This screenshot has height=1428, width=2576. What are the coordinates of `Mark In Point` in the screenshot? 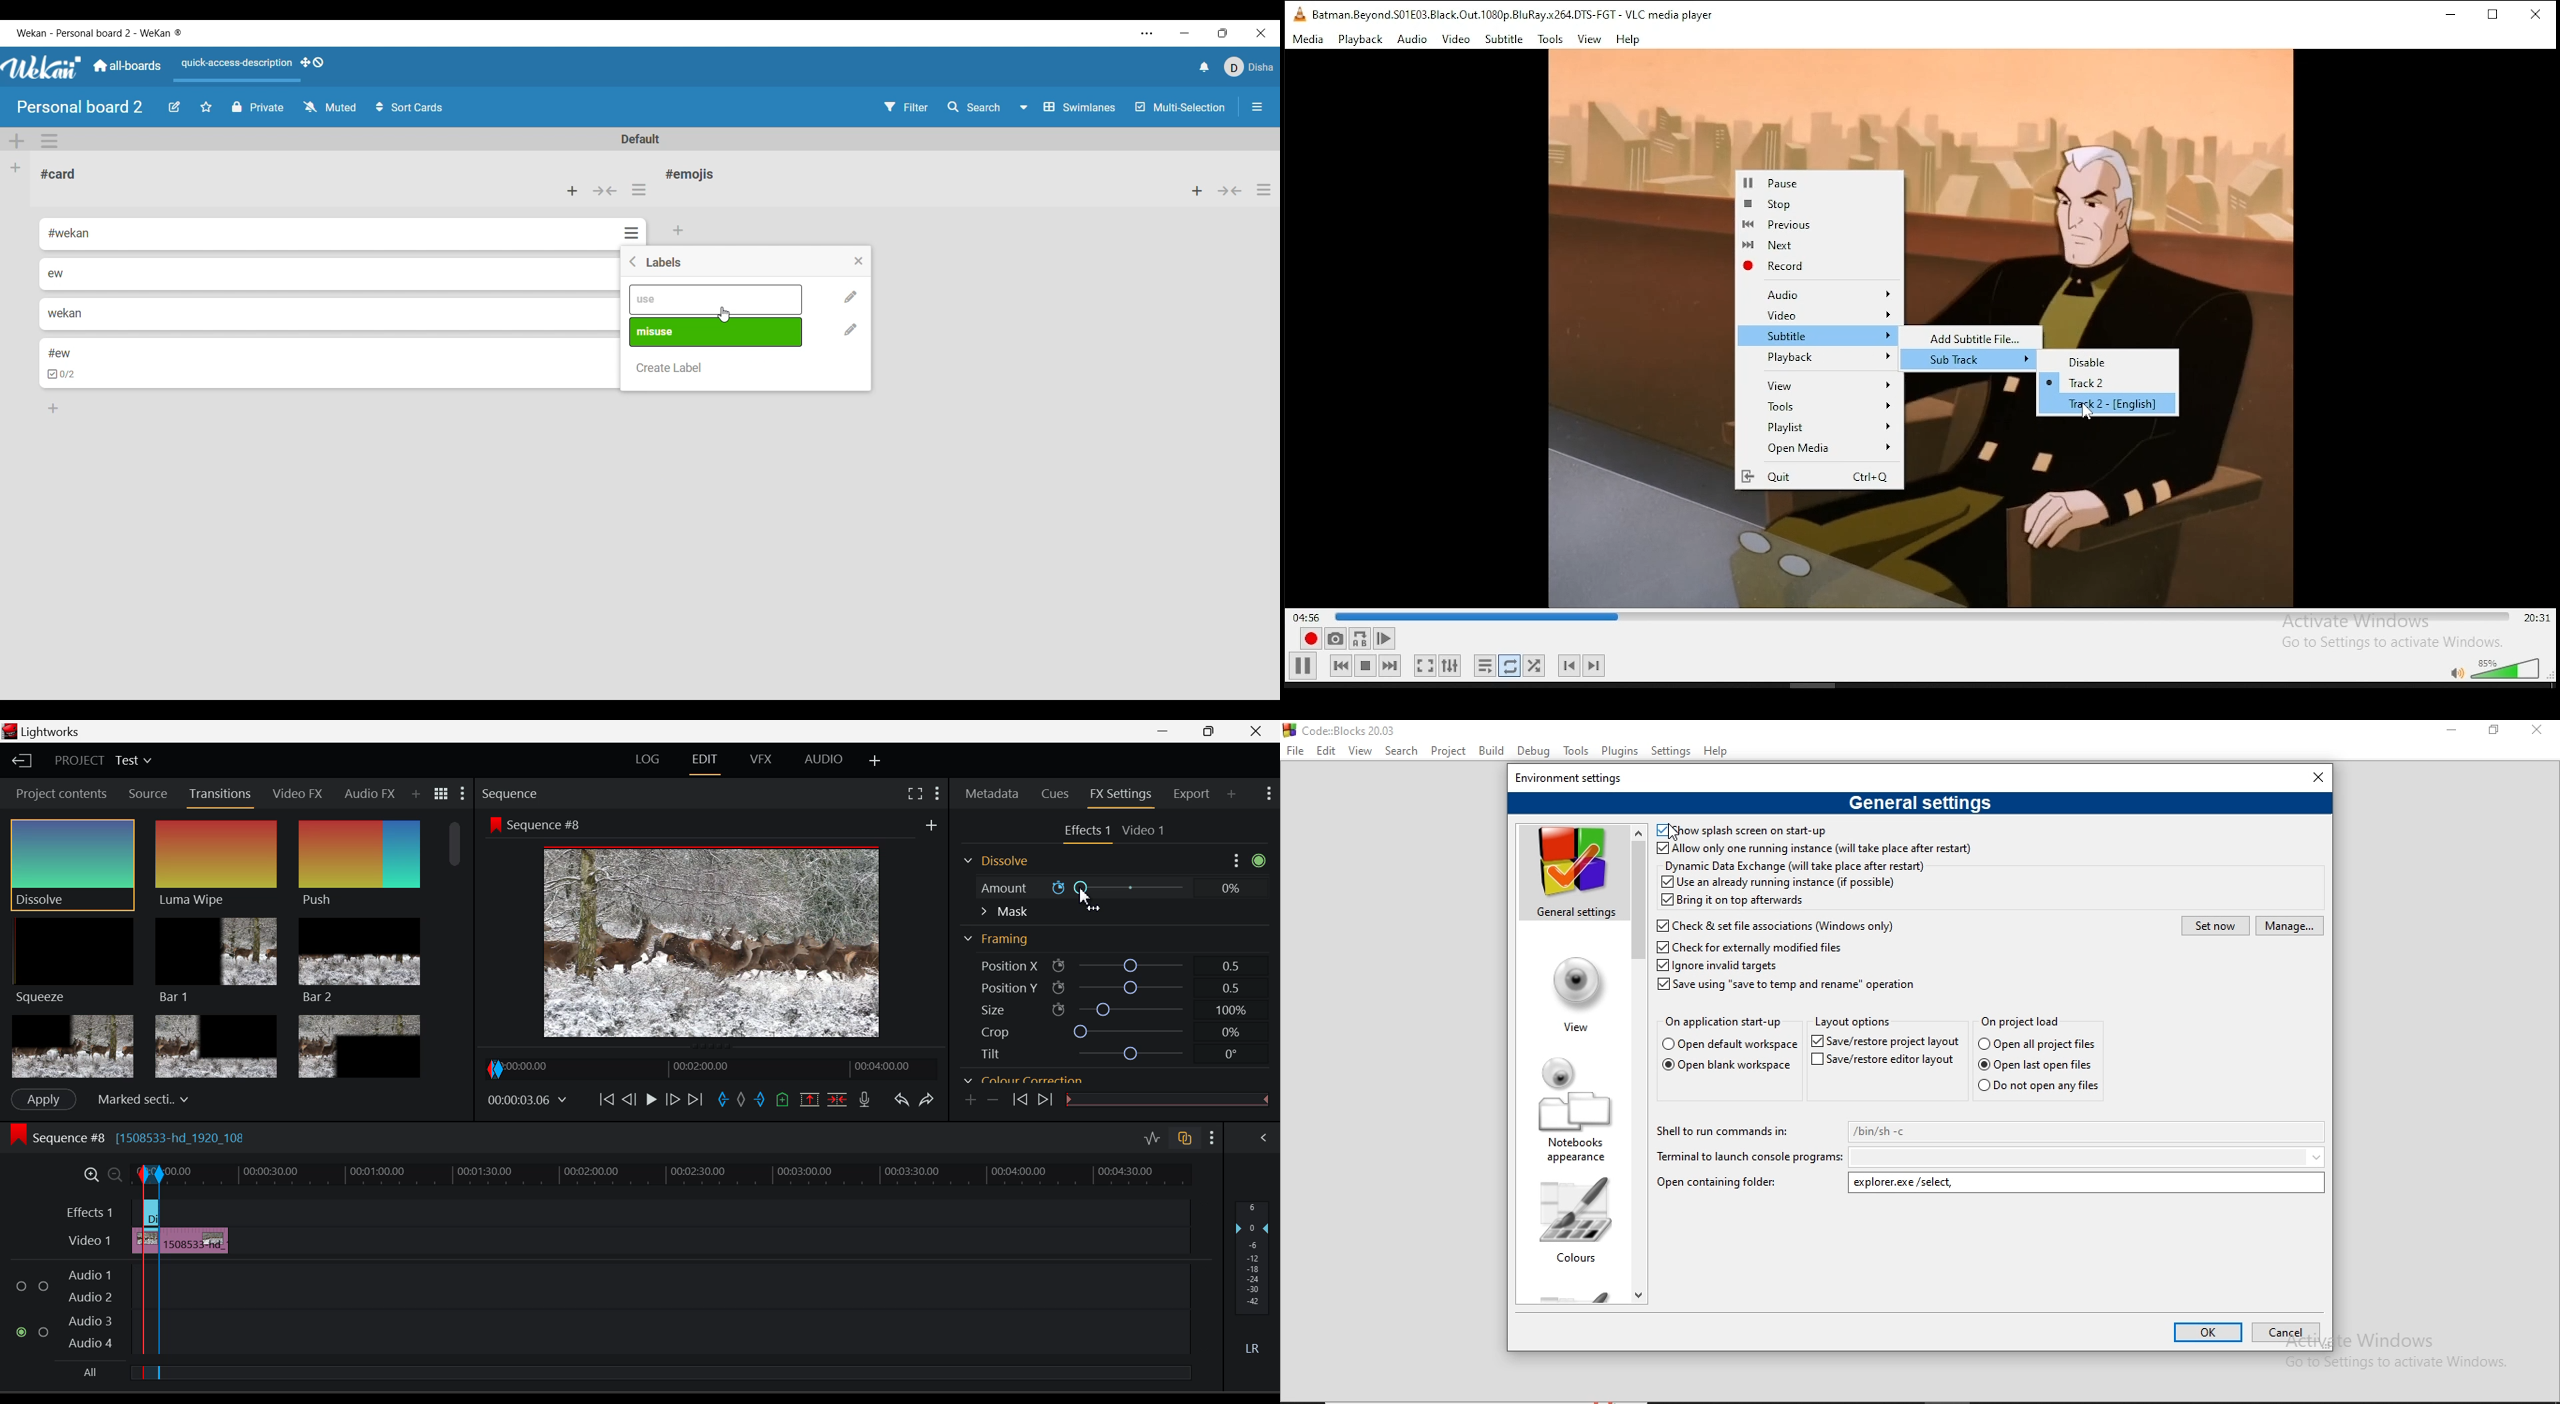 It's located at (723, 1102).